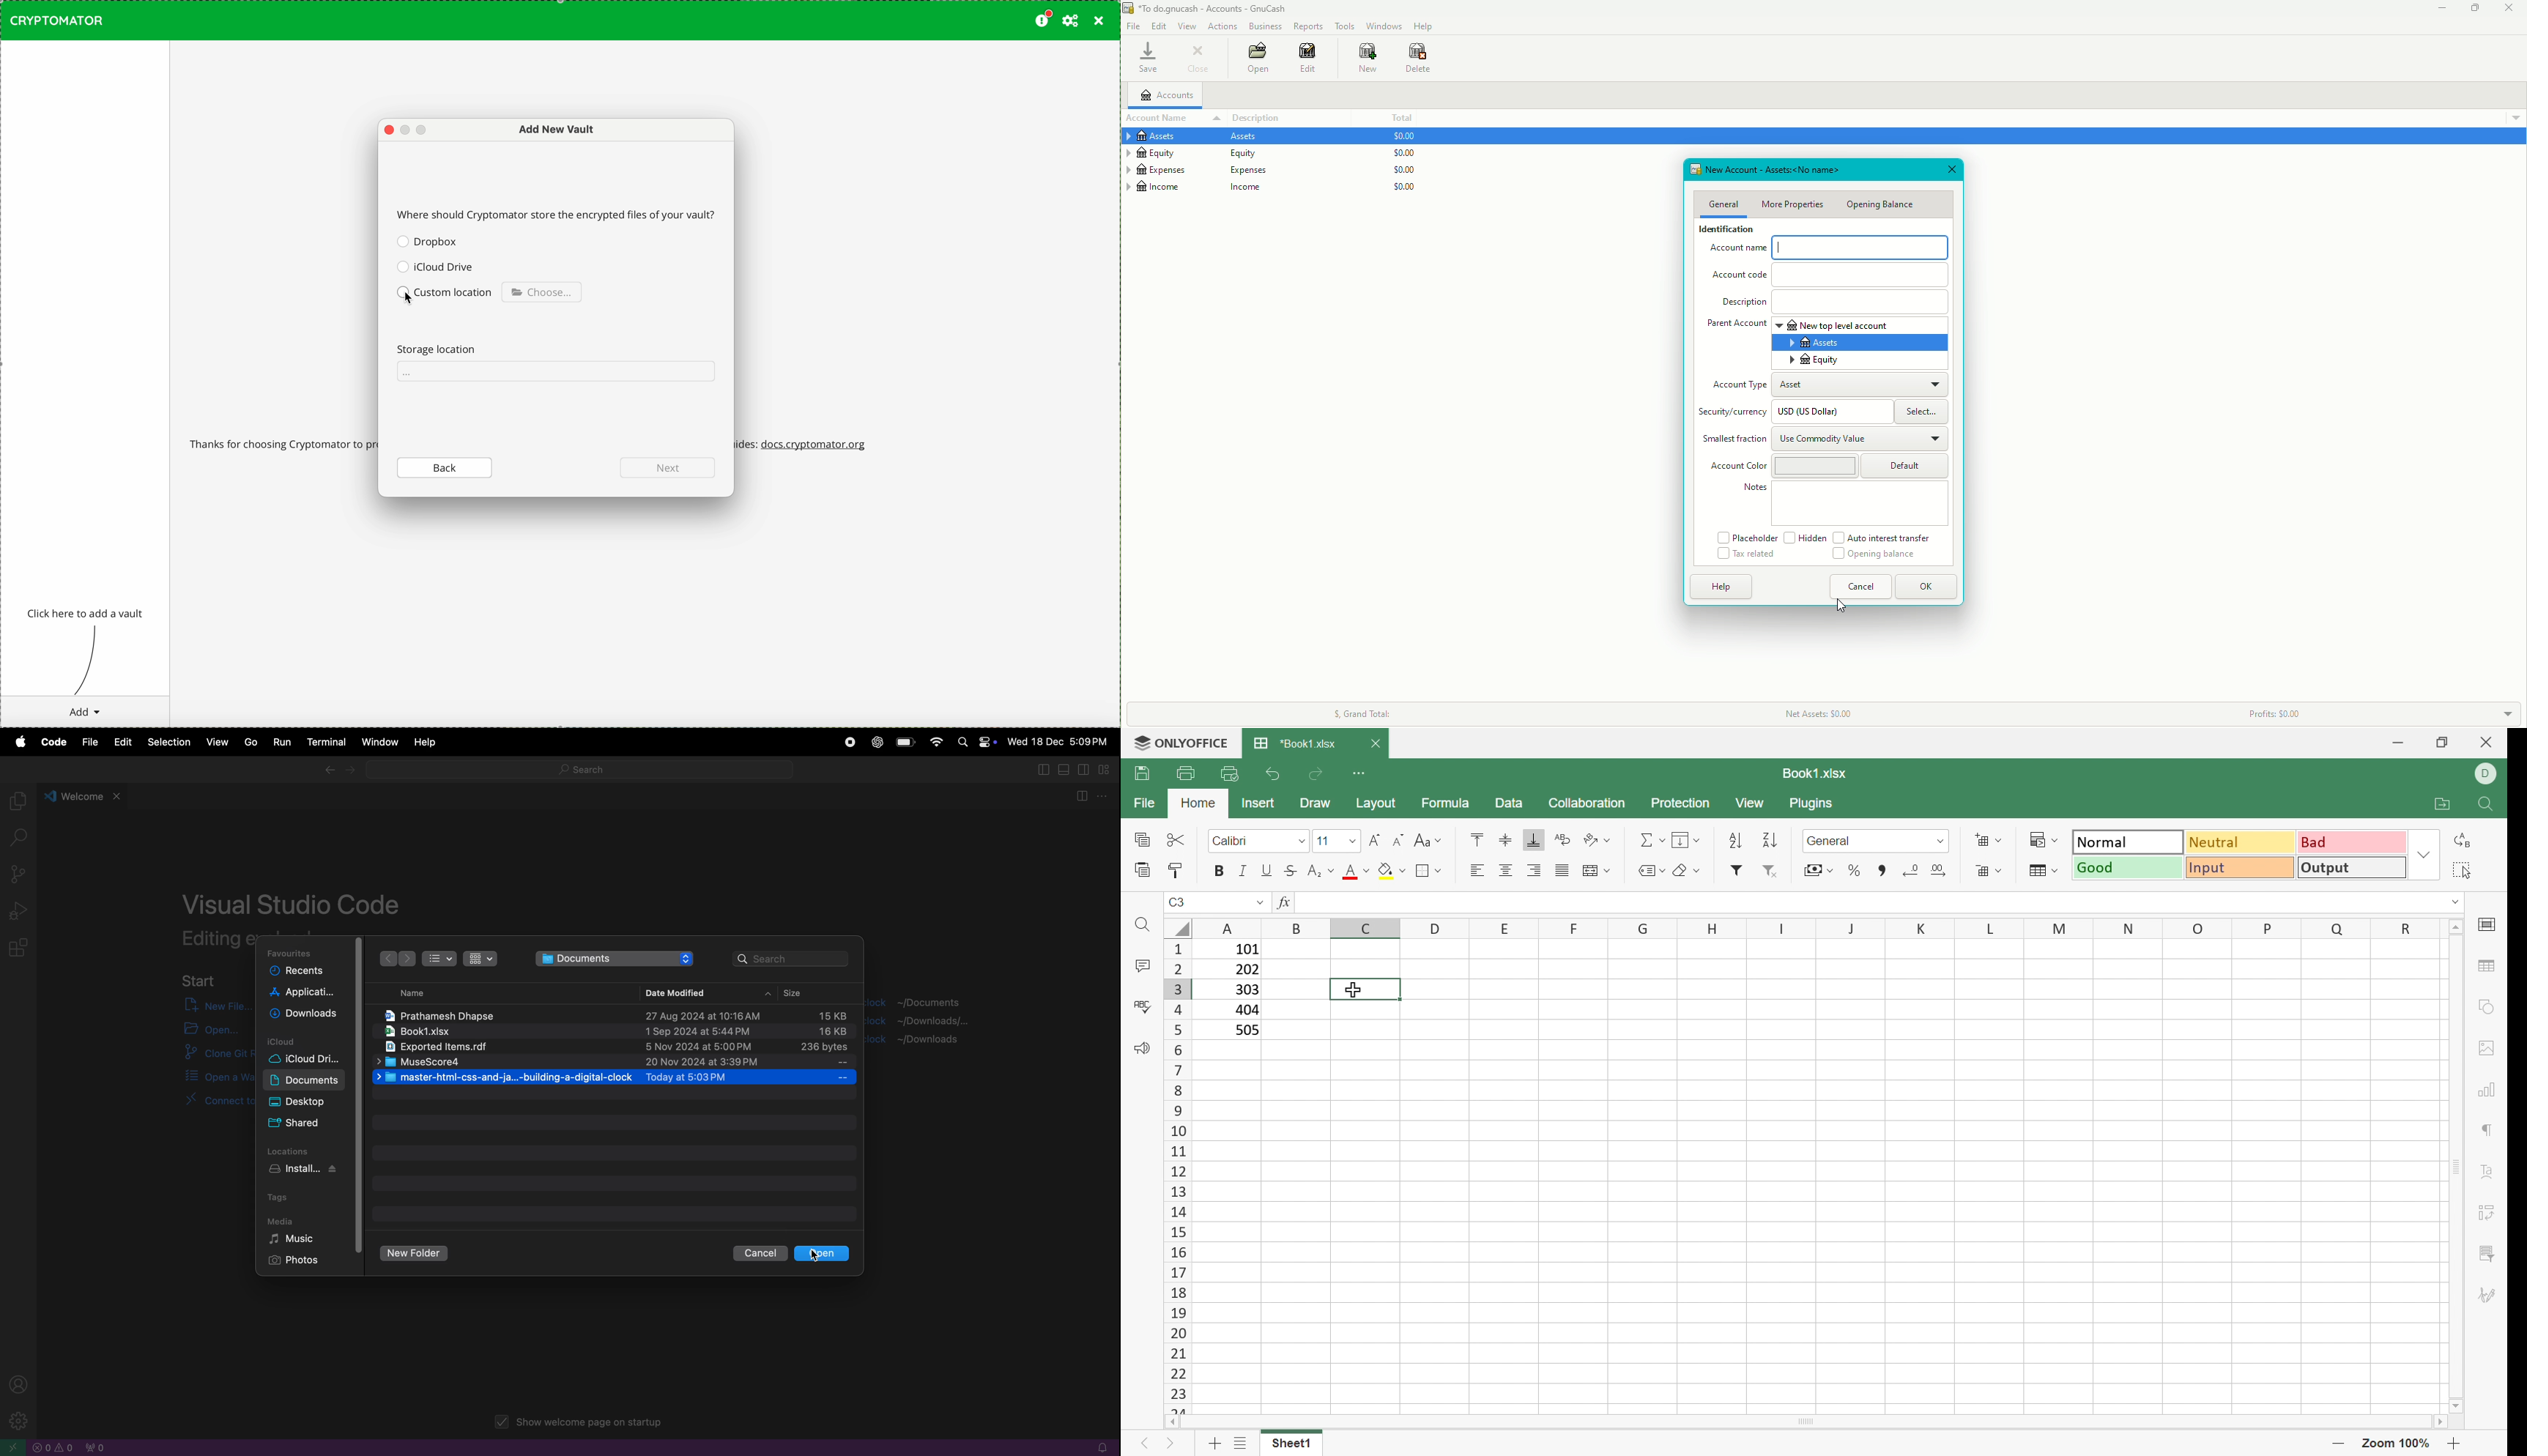  I want to click on Good, so click(2125, 867).